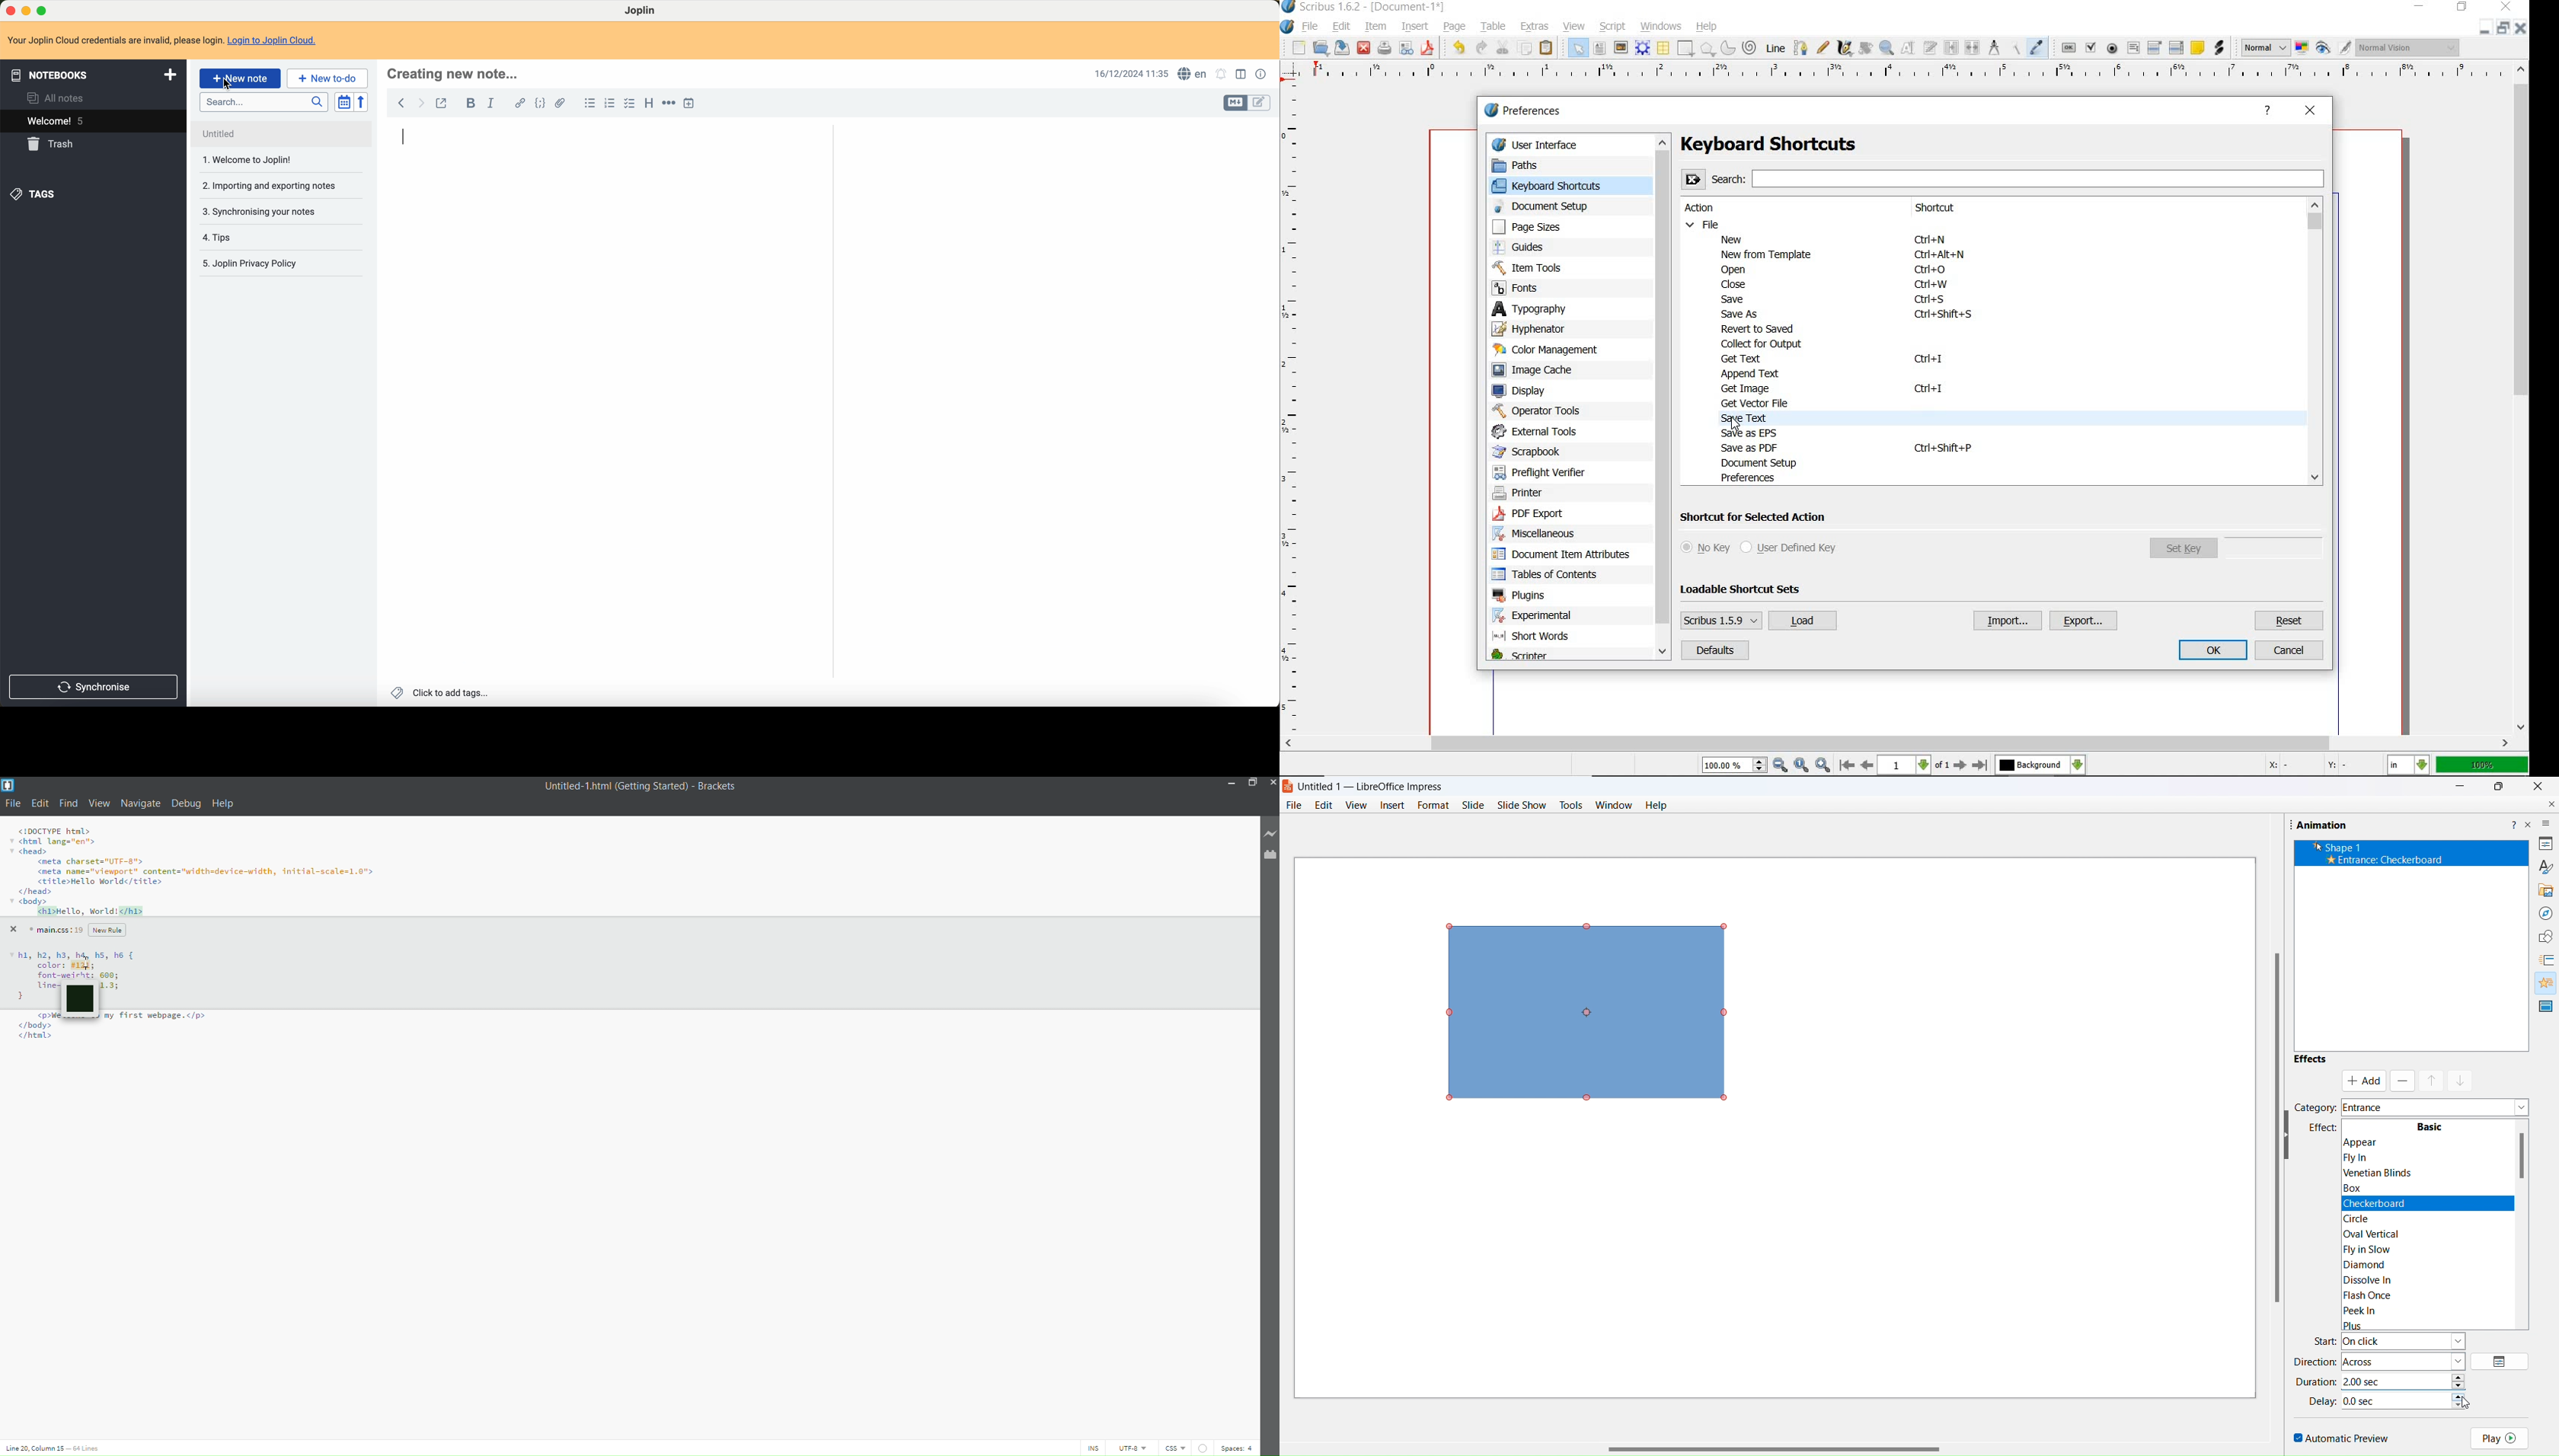 The width and height of the screenshot is (2576, 1456). Describe the element at coordinates (328, 78) in the screenshot. I see `new to-do` at that location.